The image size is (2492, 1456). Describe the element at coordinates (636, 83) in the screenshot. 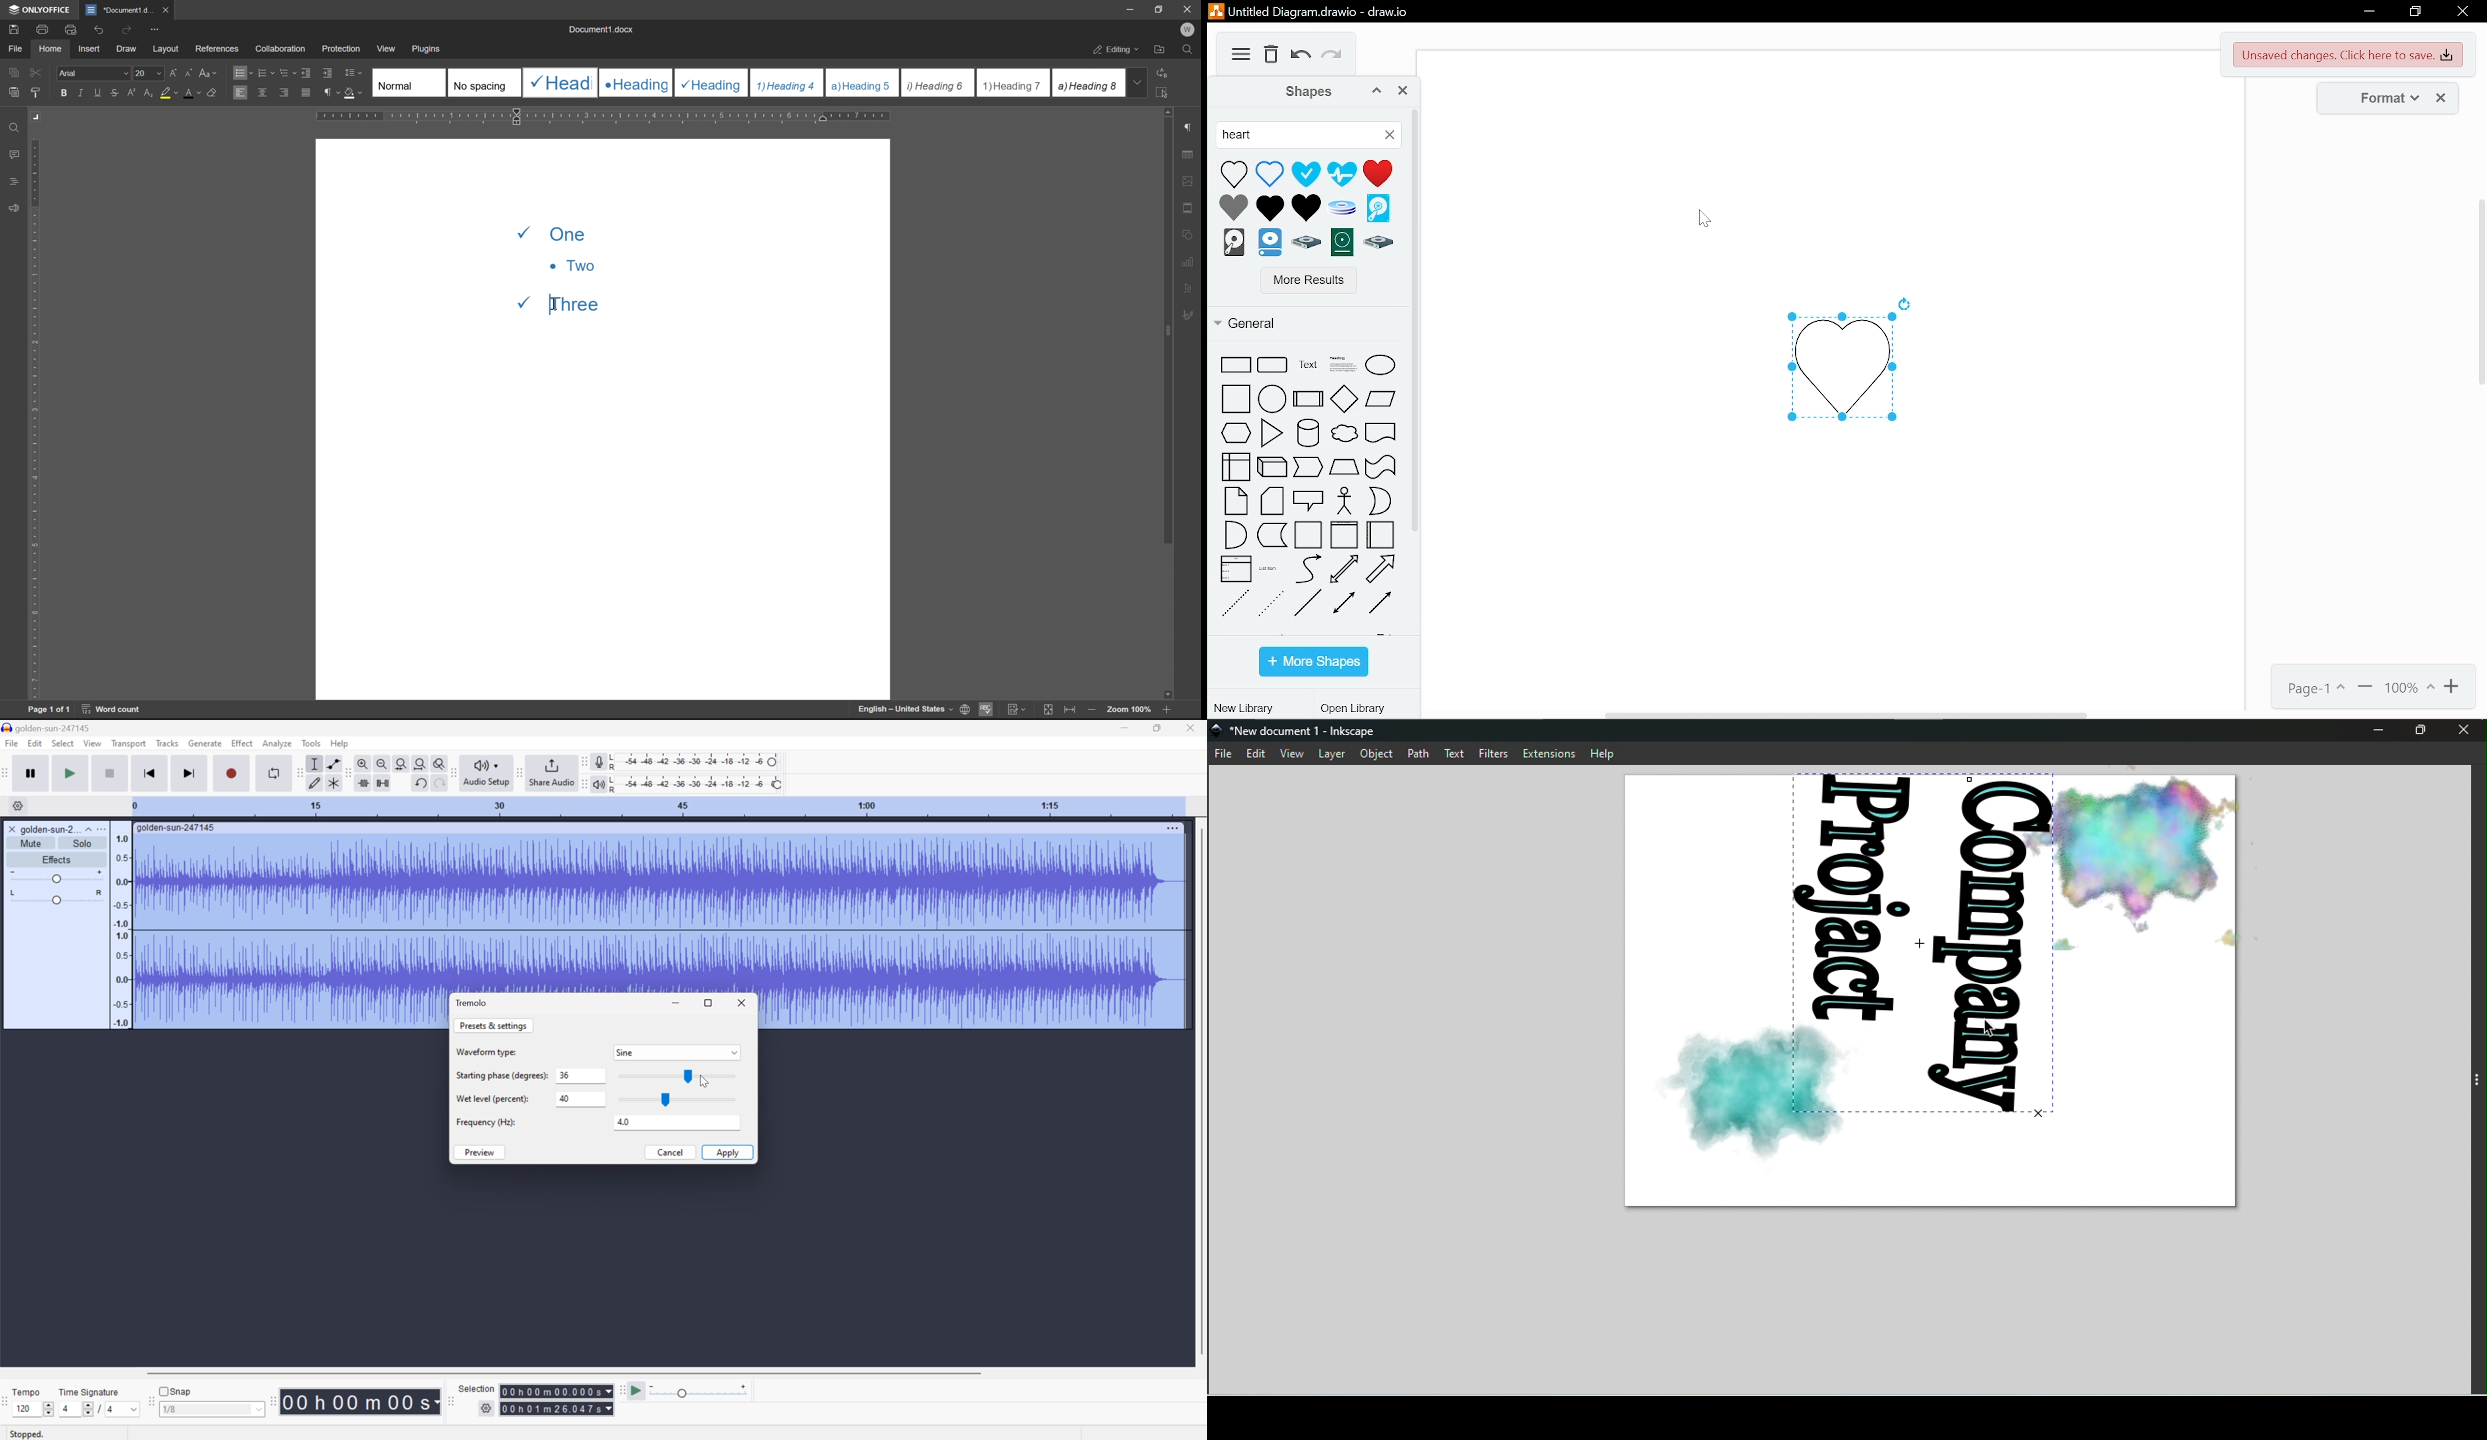

I see `Heading 2` at that location.